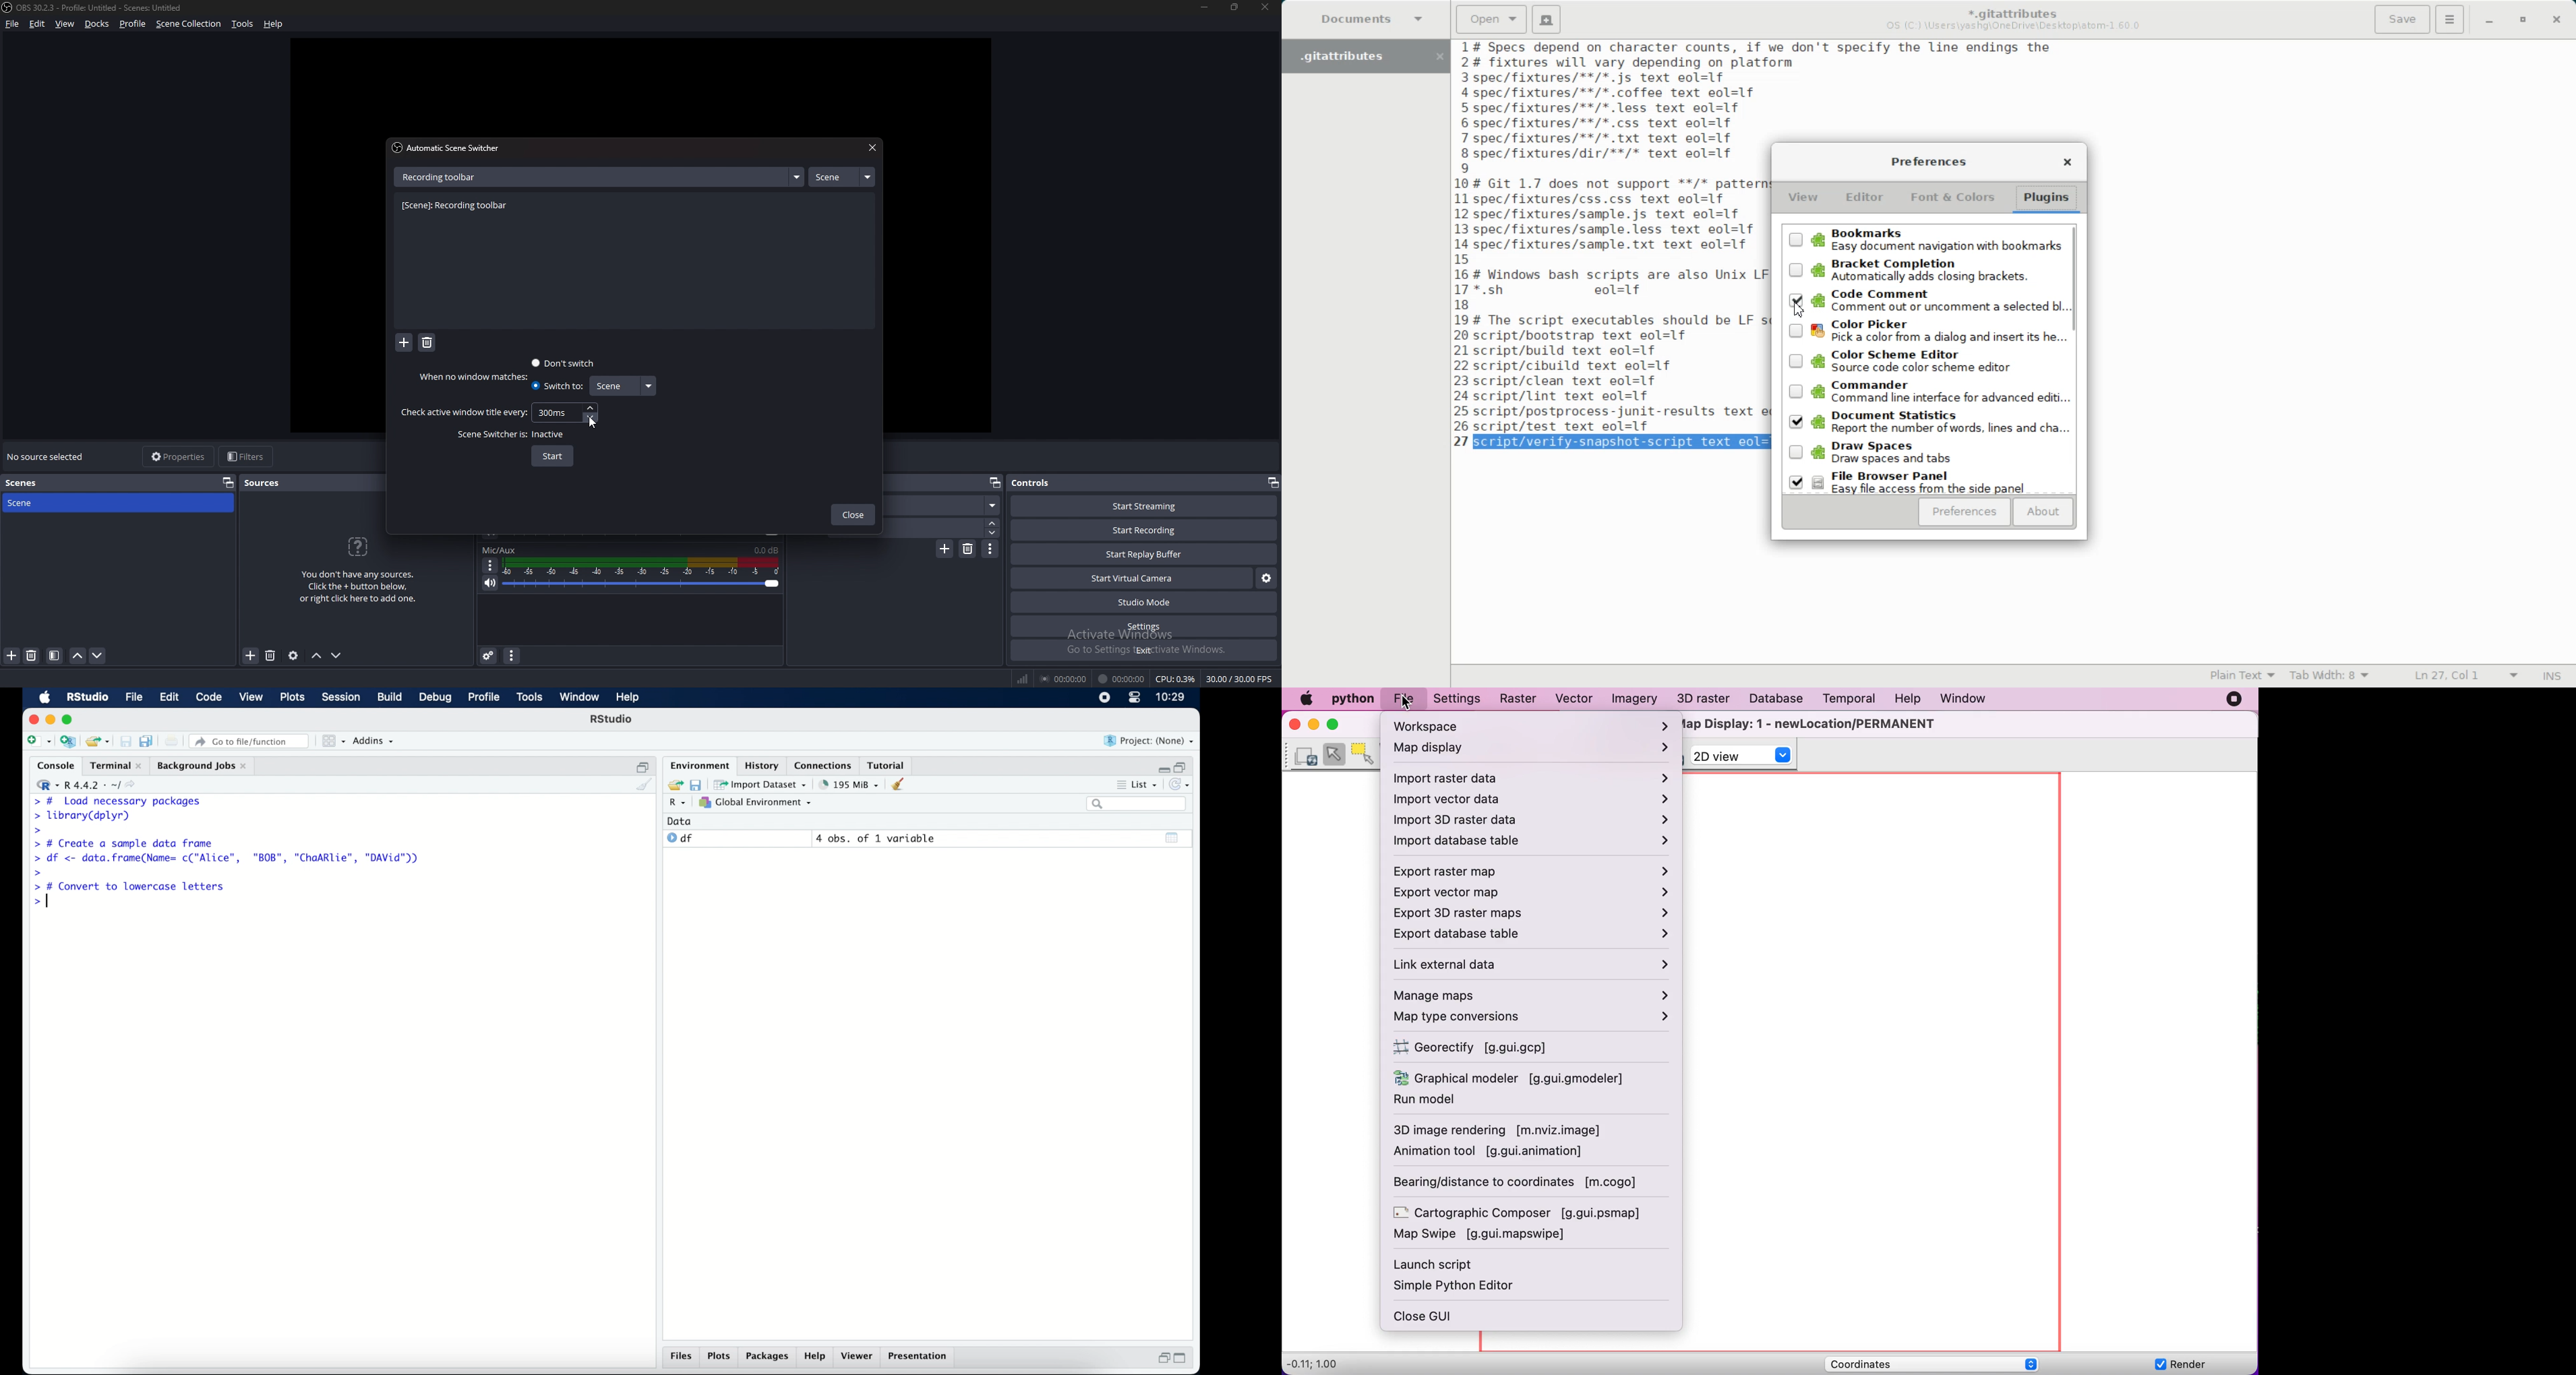  Describe the element at coordinates (53, 766) in the screenshot. I see `console` at that location.